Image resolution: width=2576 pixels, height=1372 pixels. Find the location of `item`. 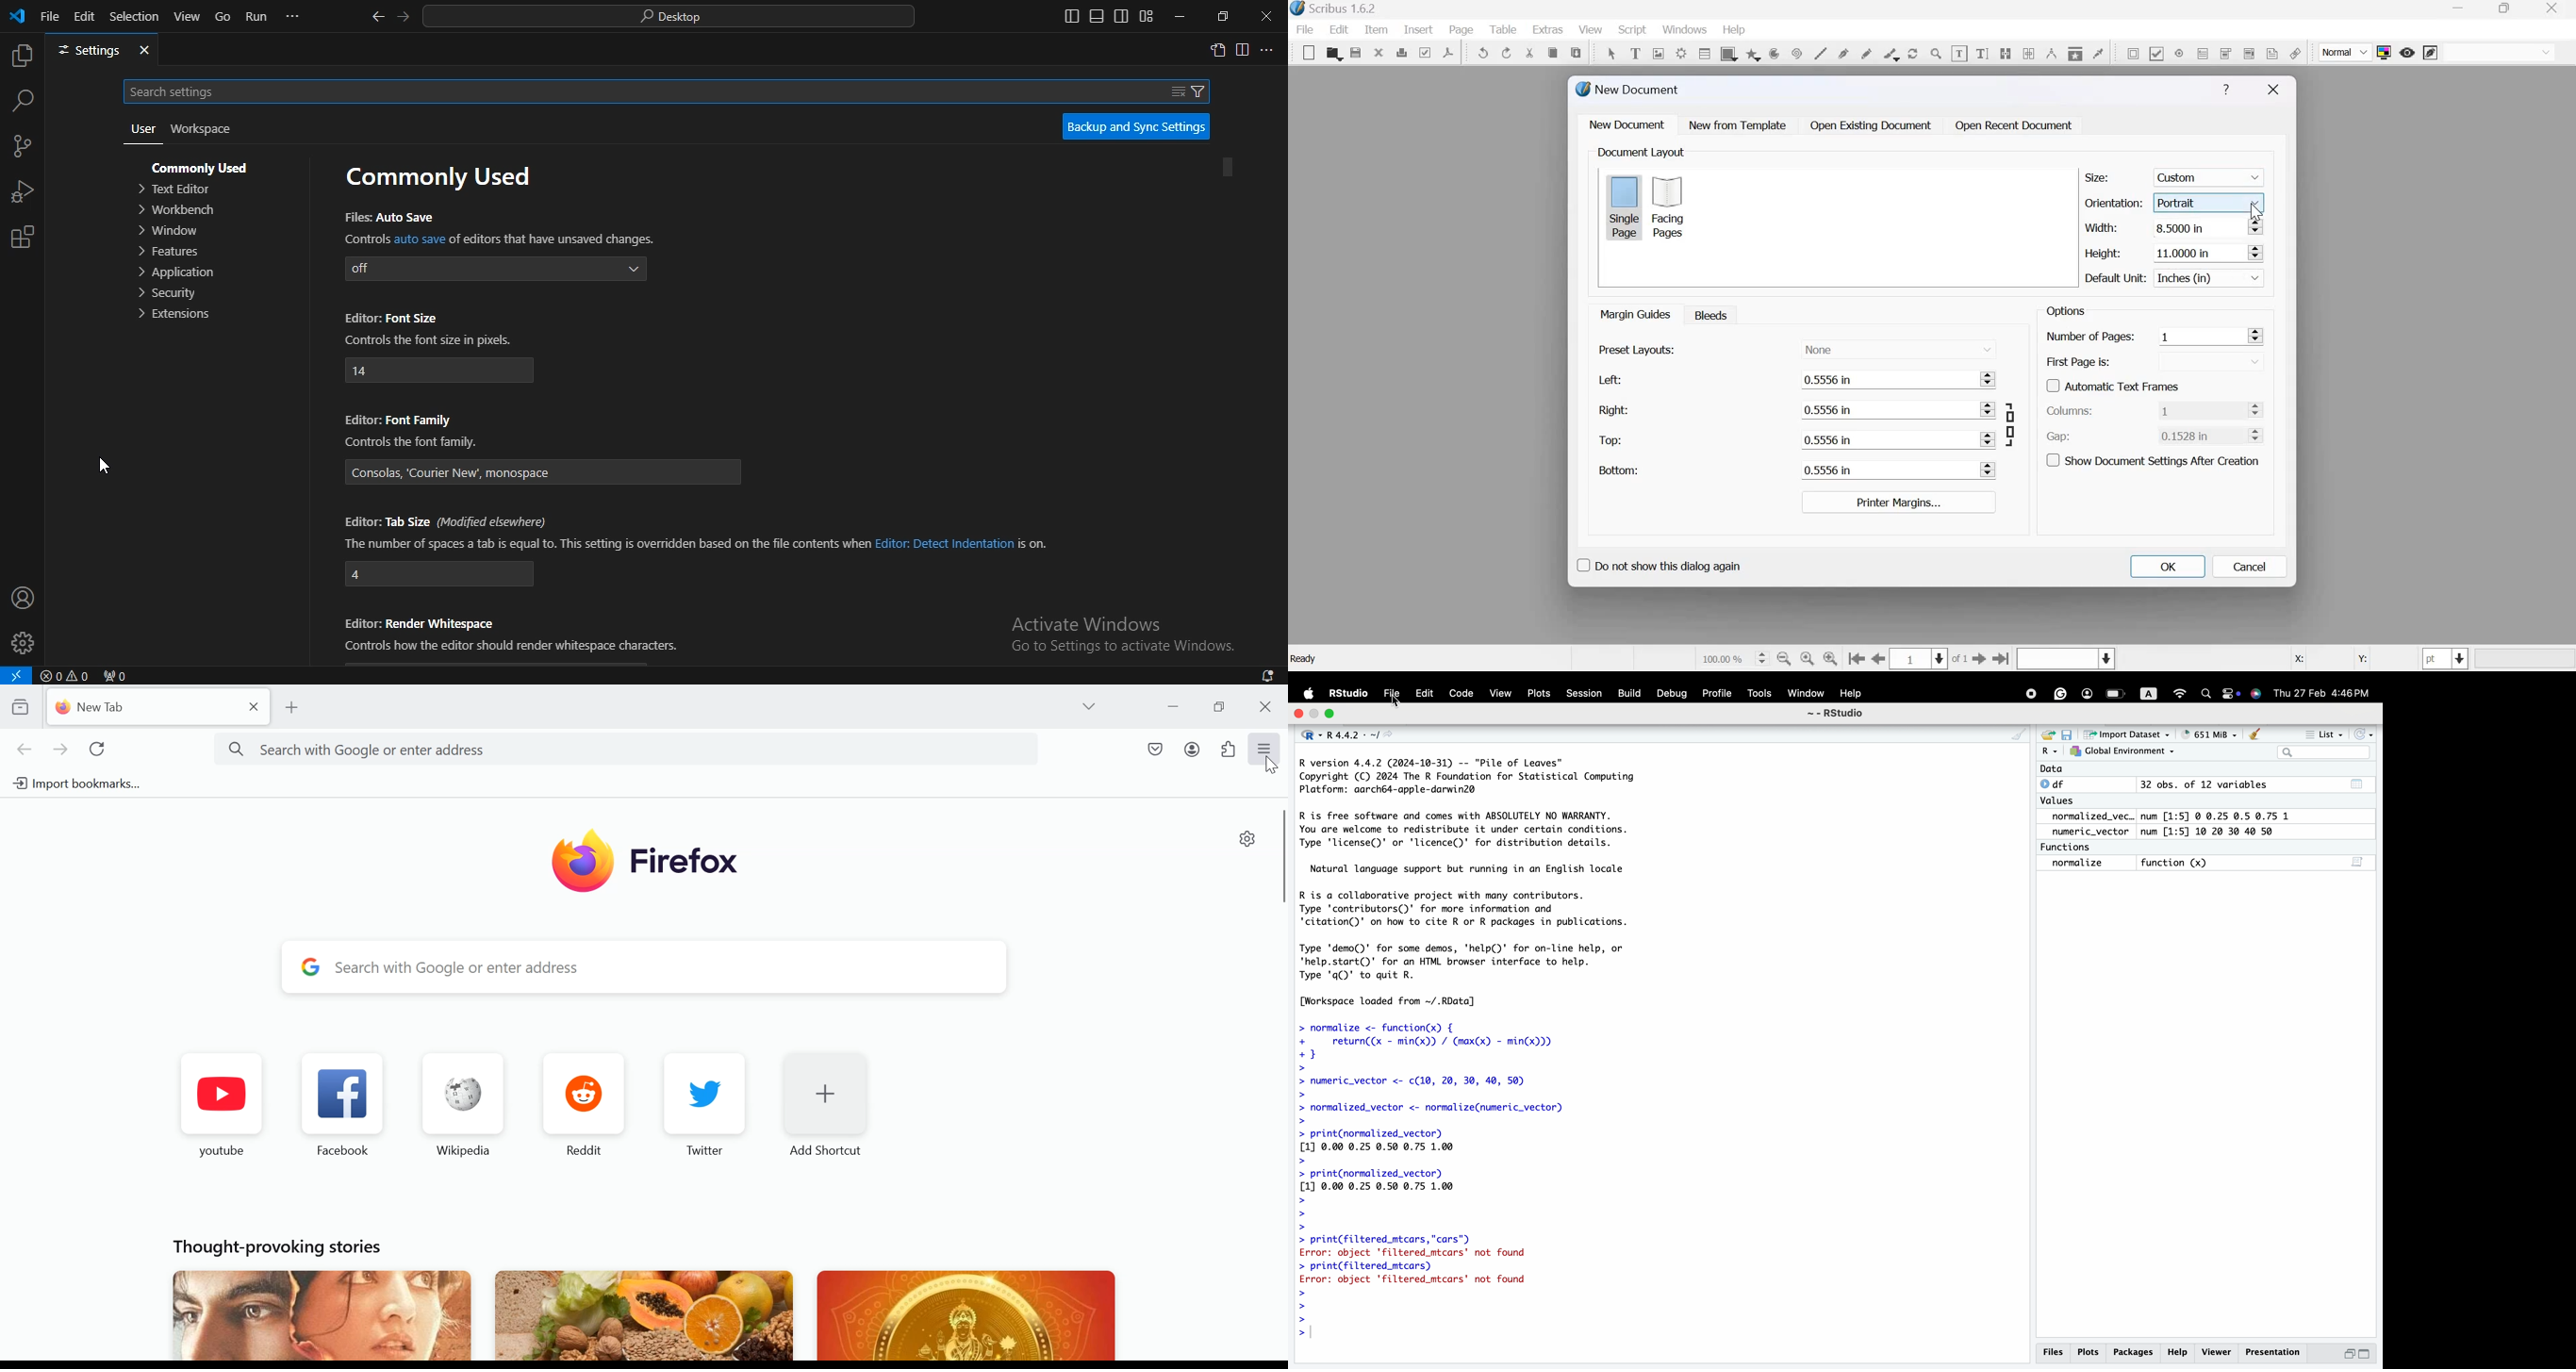

item is located at coordinates (1375, 30).